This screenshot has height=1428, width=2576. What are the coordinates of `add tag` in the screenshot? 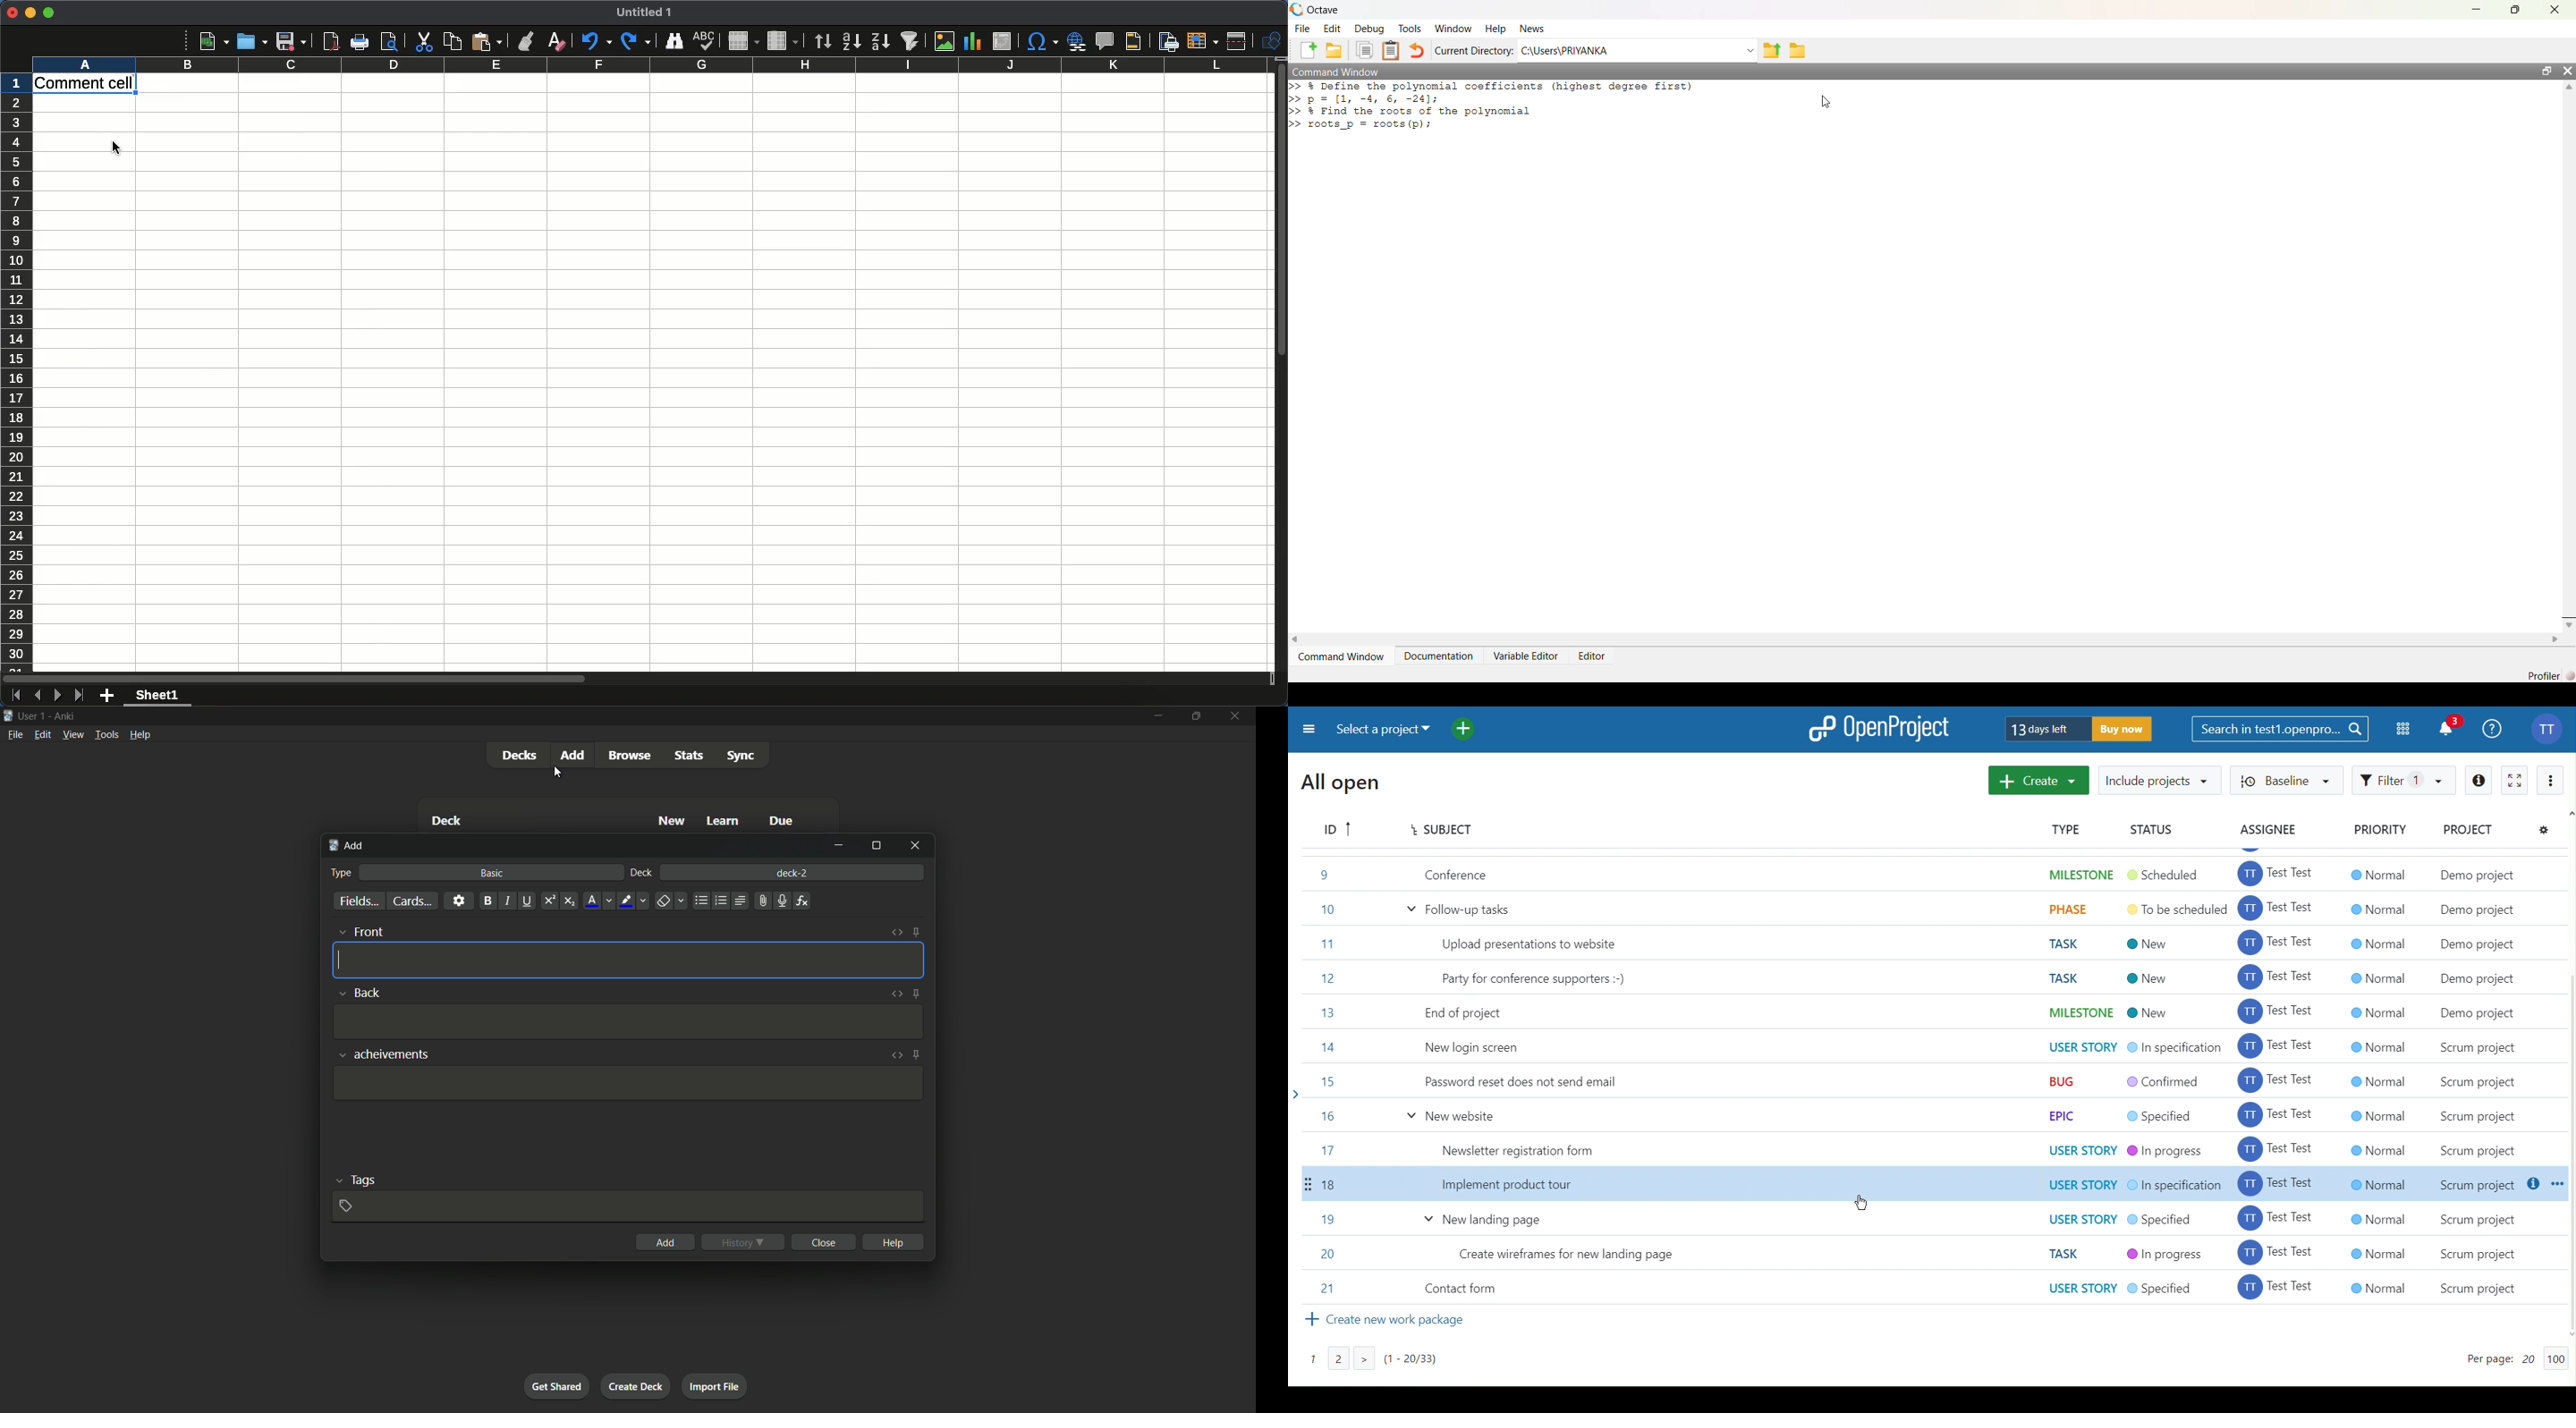 It's located at (344, 1206).